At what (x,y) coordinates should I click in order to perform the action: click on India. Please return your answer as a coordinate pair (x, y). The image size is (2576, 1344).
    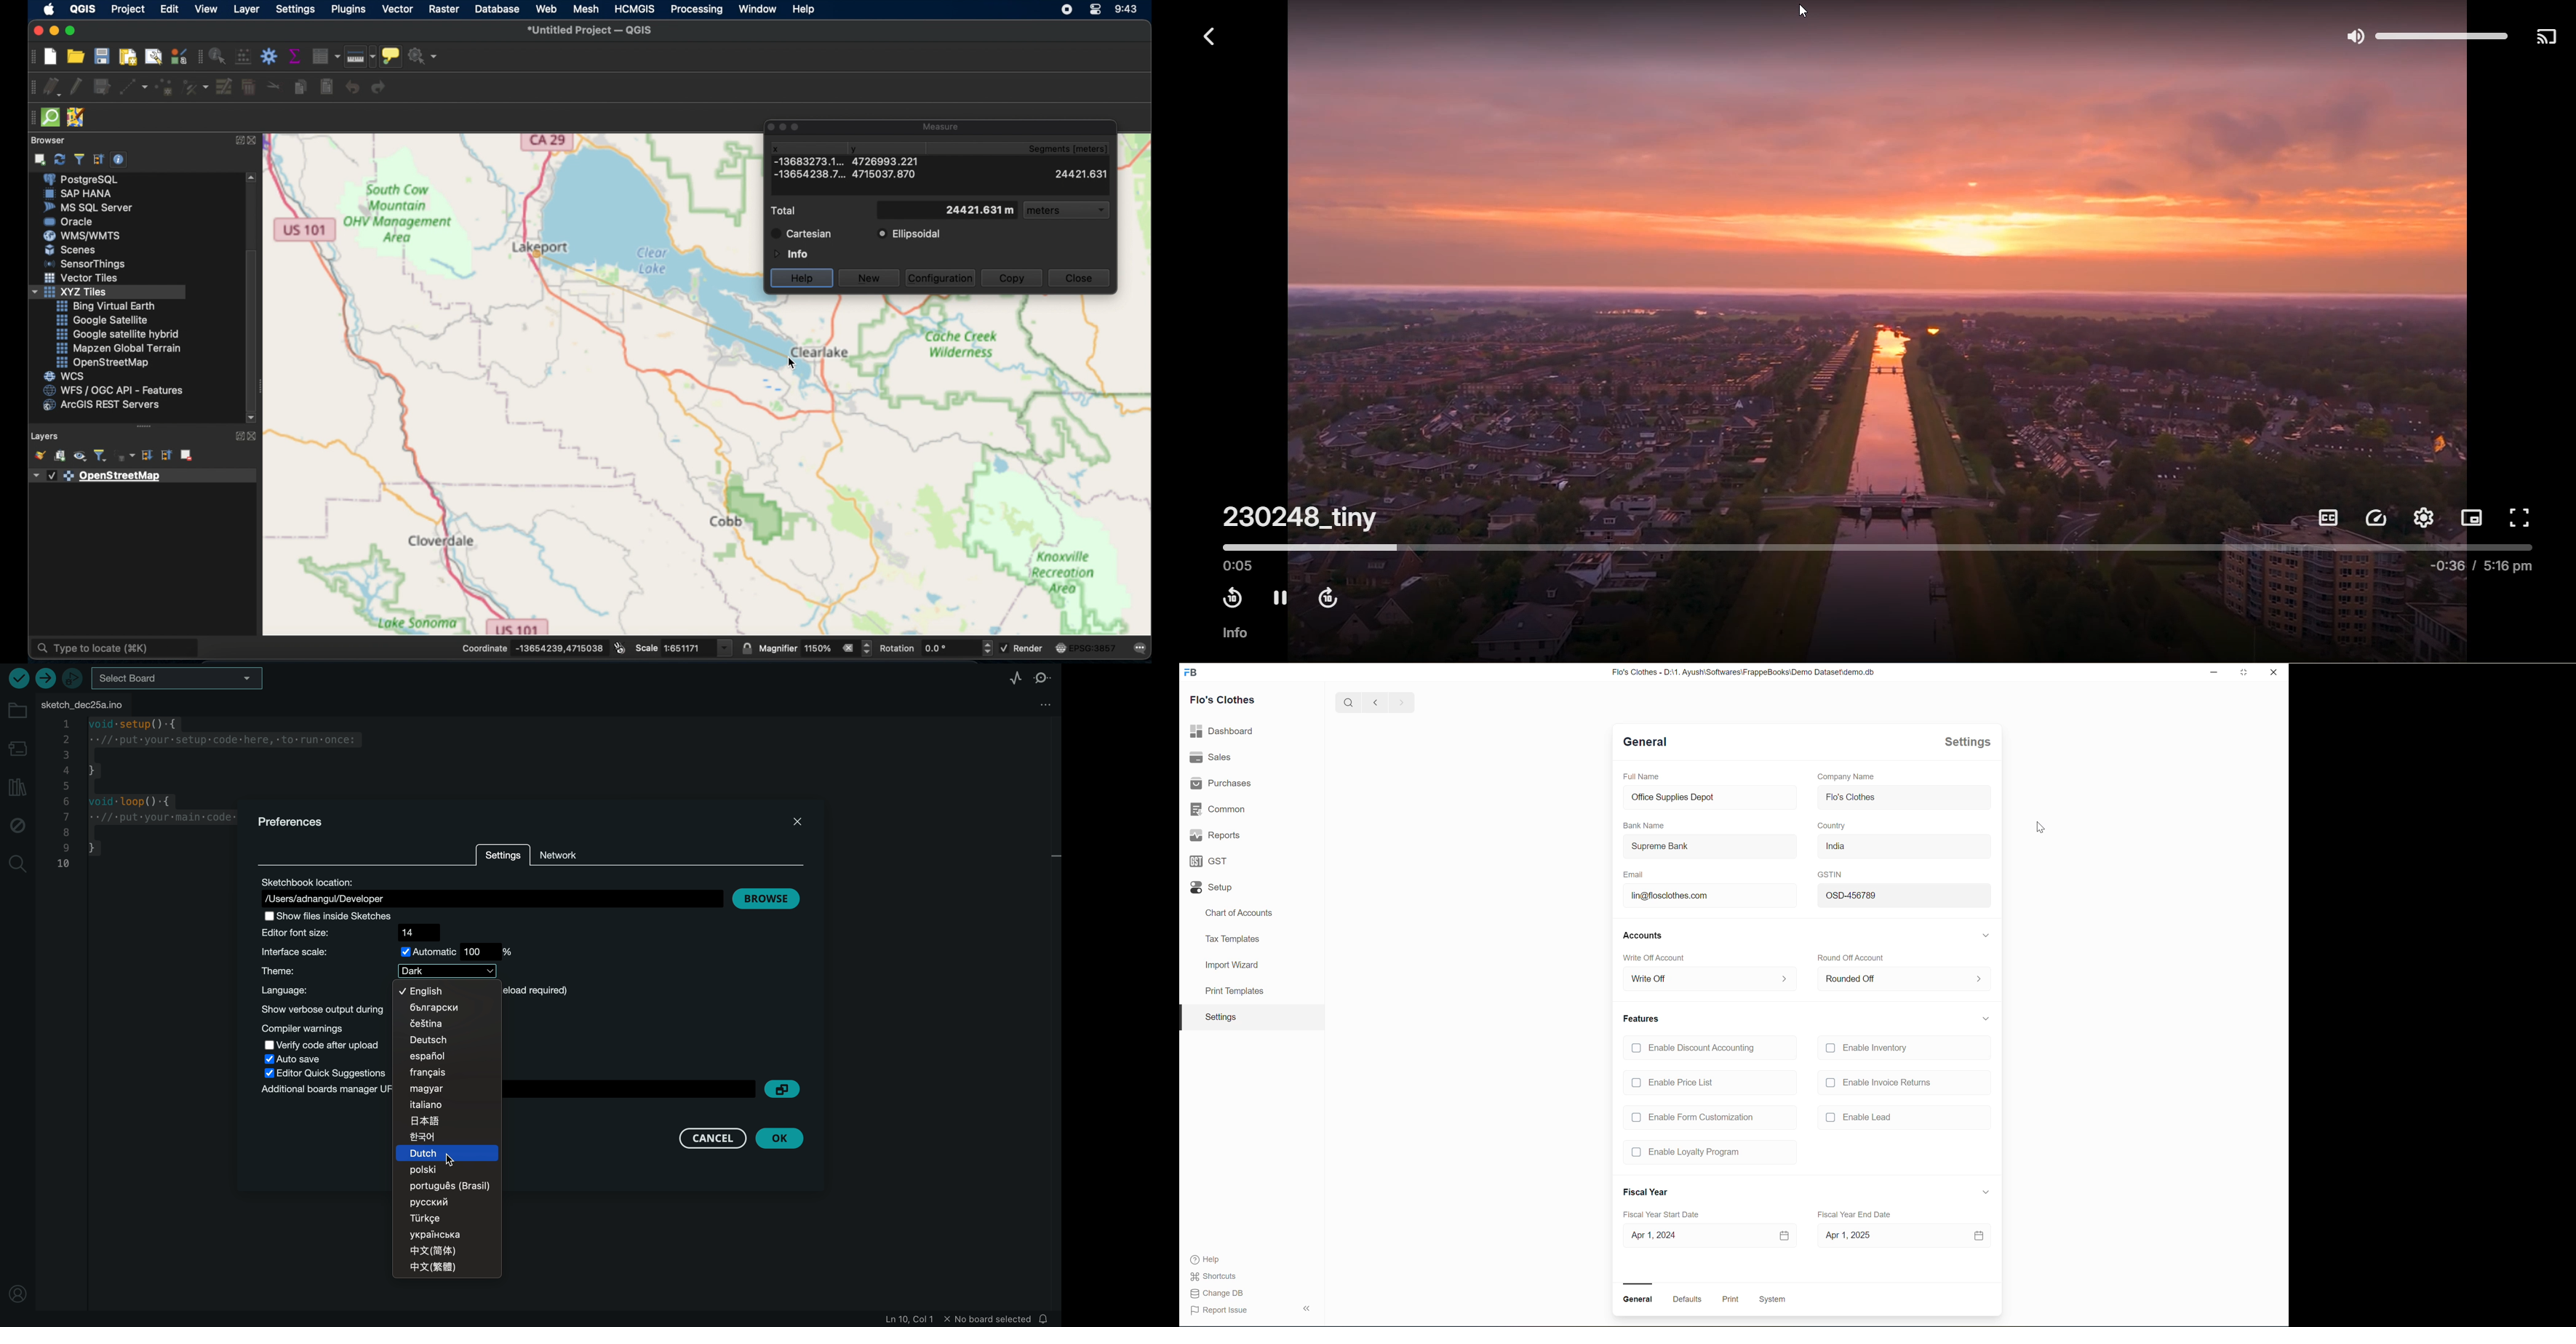
    Looking at the image, I should click on (1904, 847).